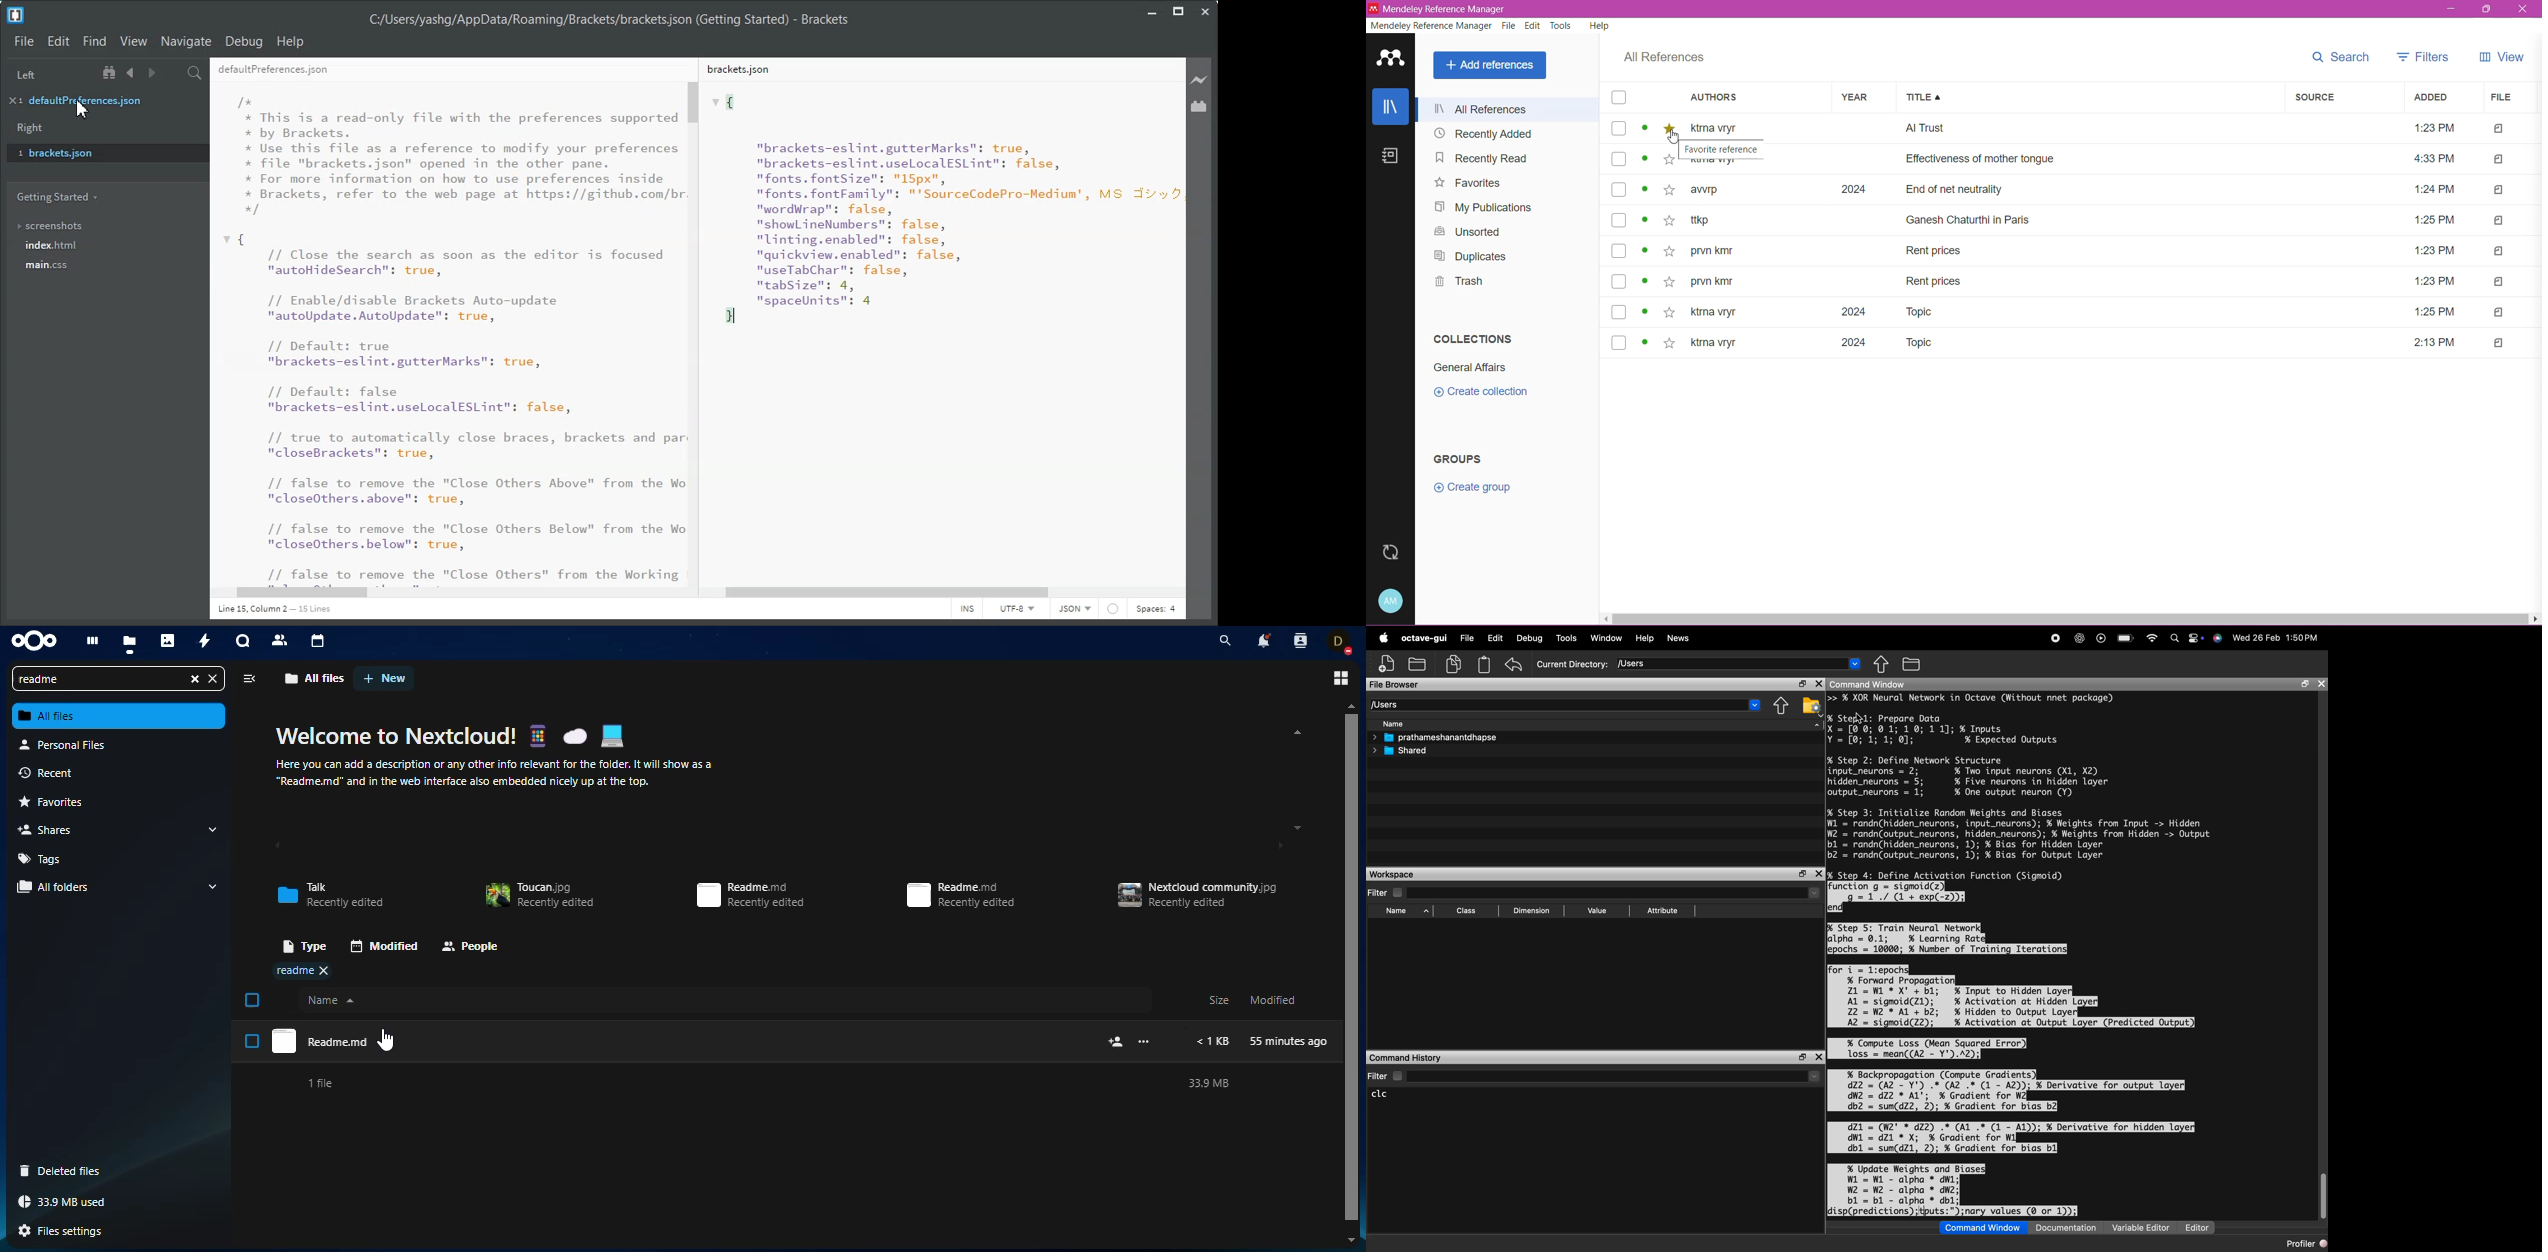  What do you see at coordinates (2075, 281) in the screenshot?
I see `prvn kmr Rent prices 1:23 PM` at bounding box center [2075, 281].